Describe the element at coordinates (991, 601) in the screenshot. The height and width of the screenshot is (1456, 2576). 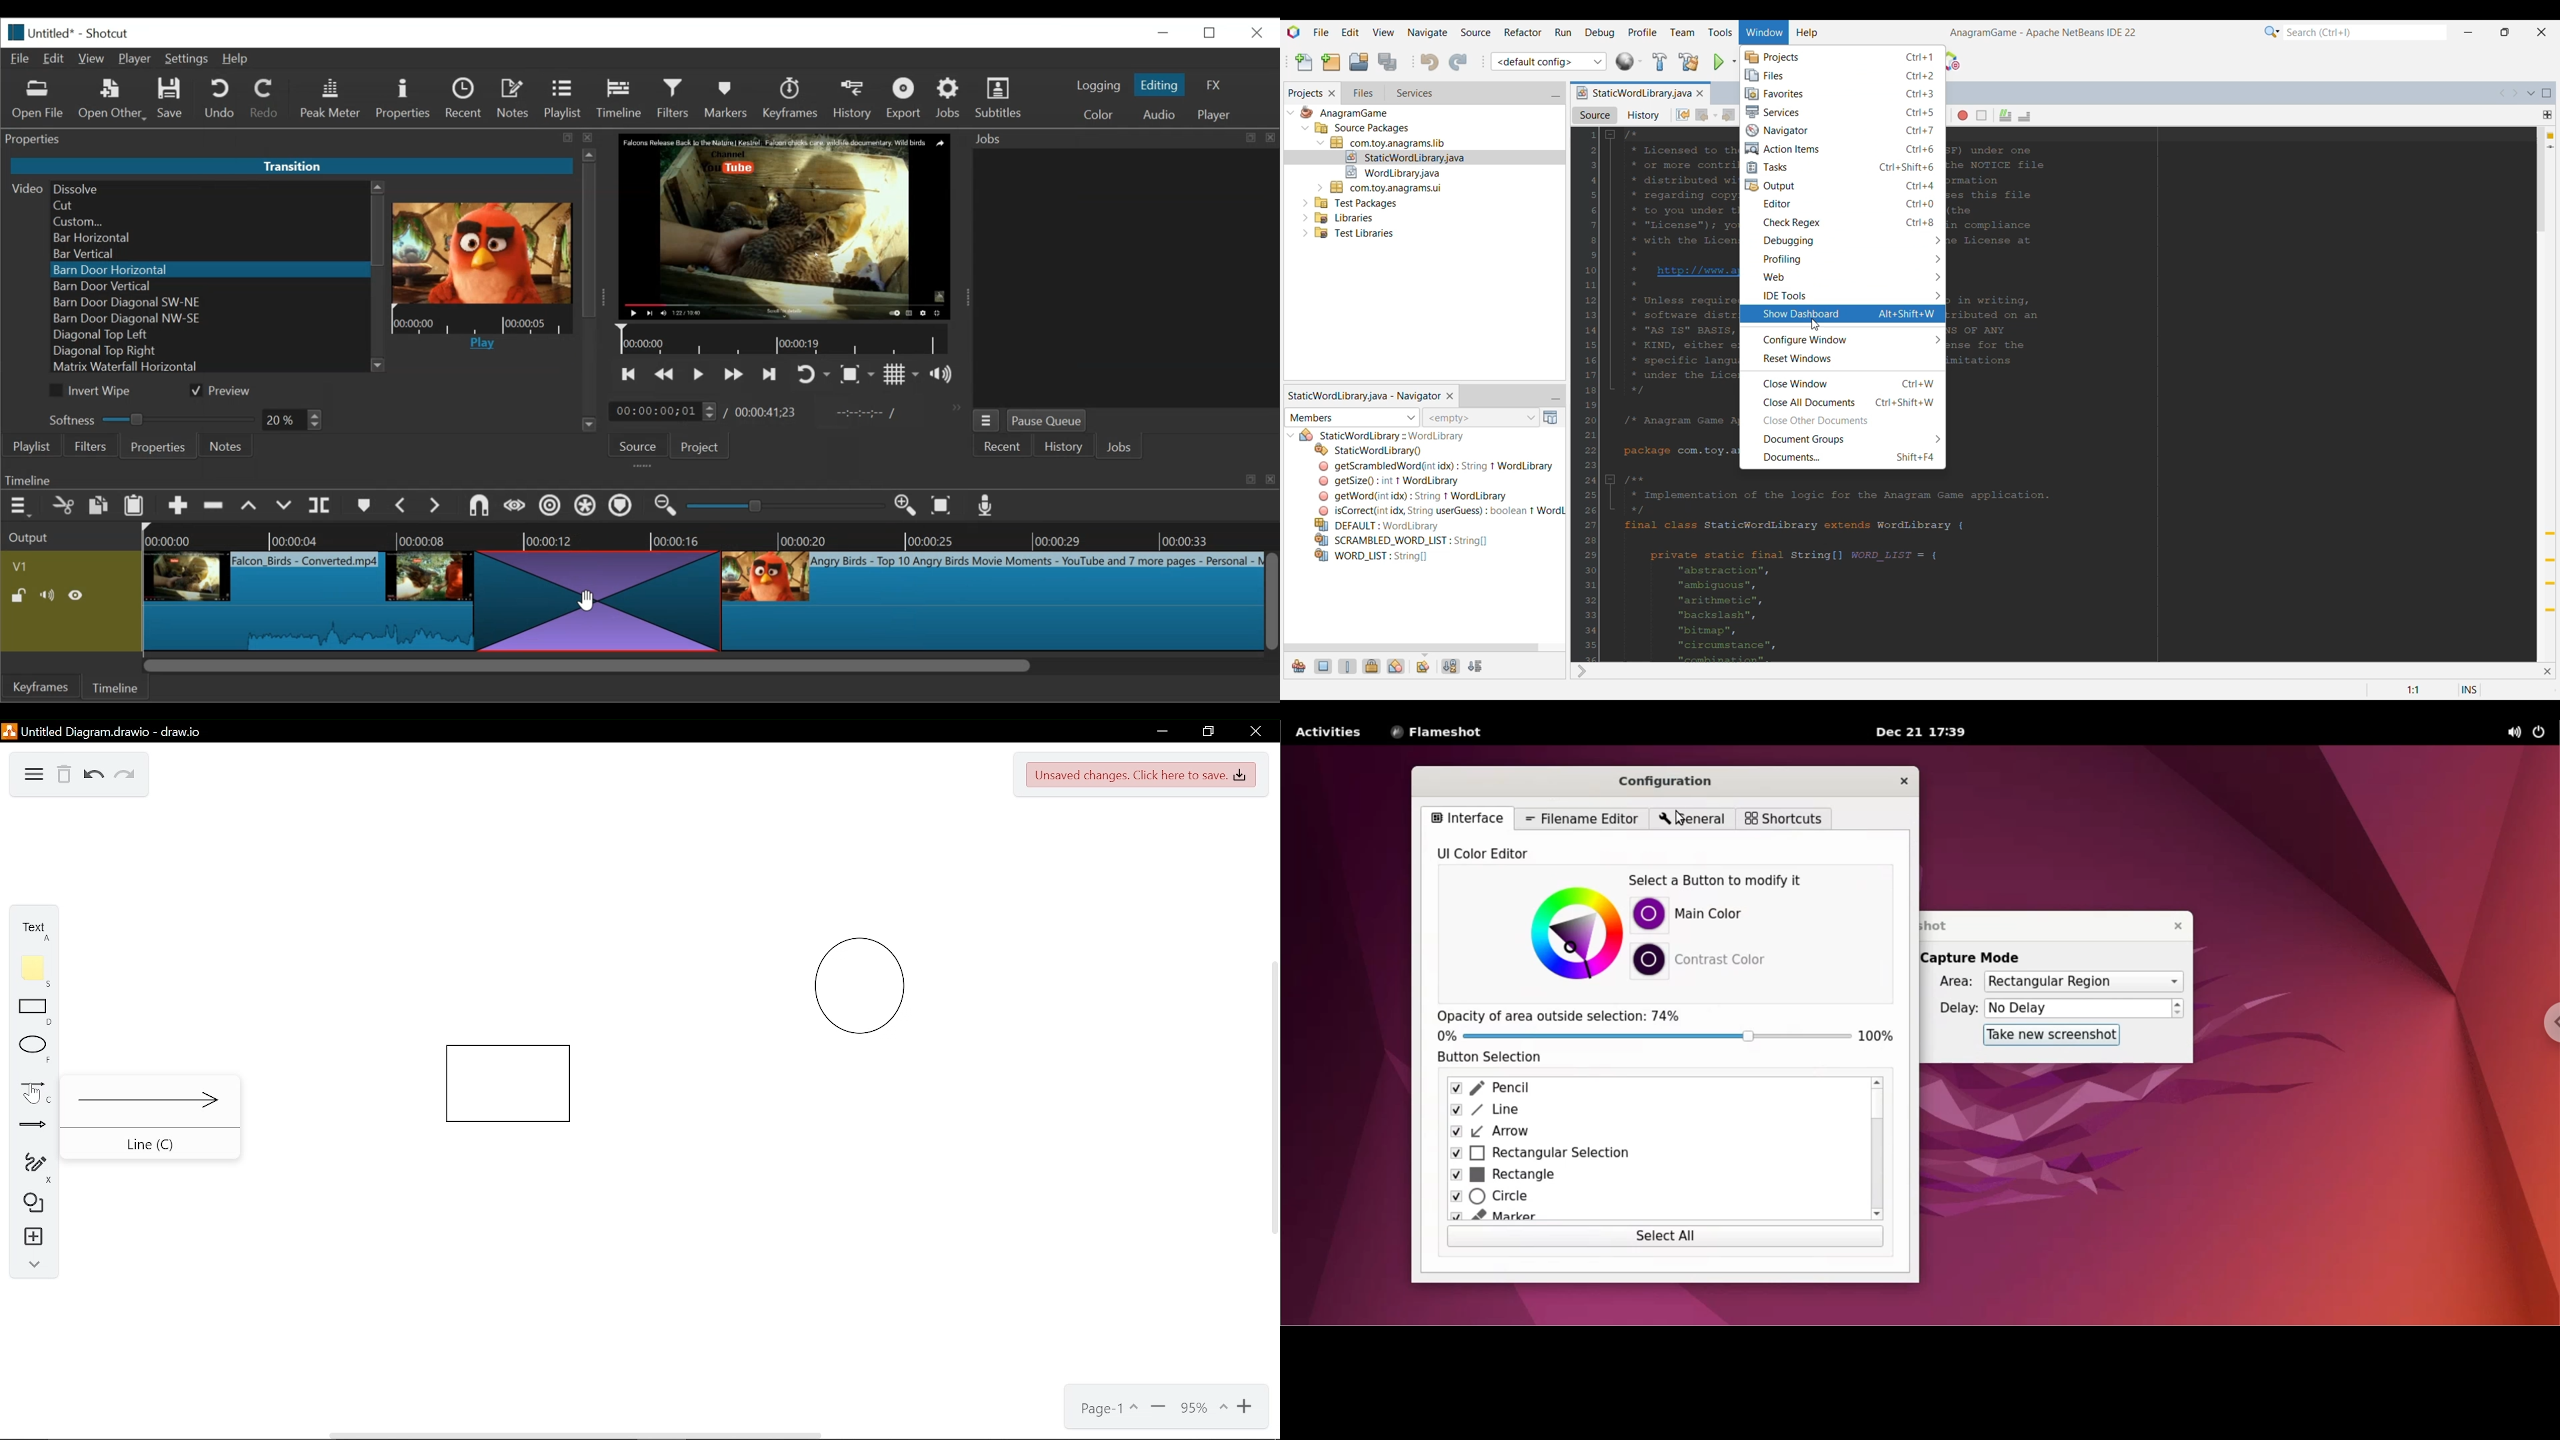
I see `Clip` at that location.